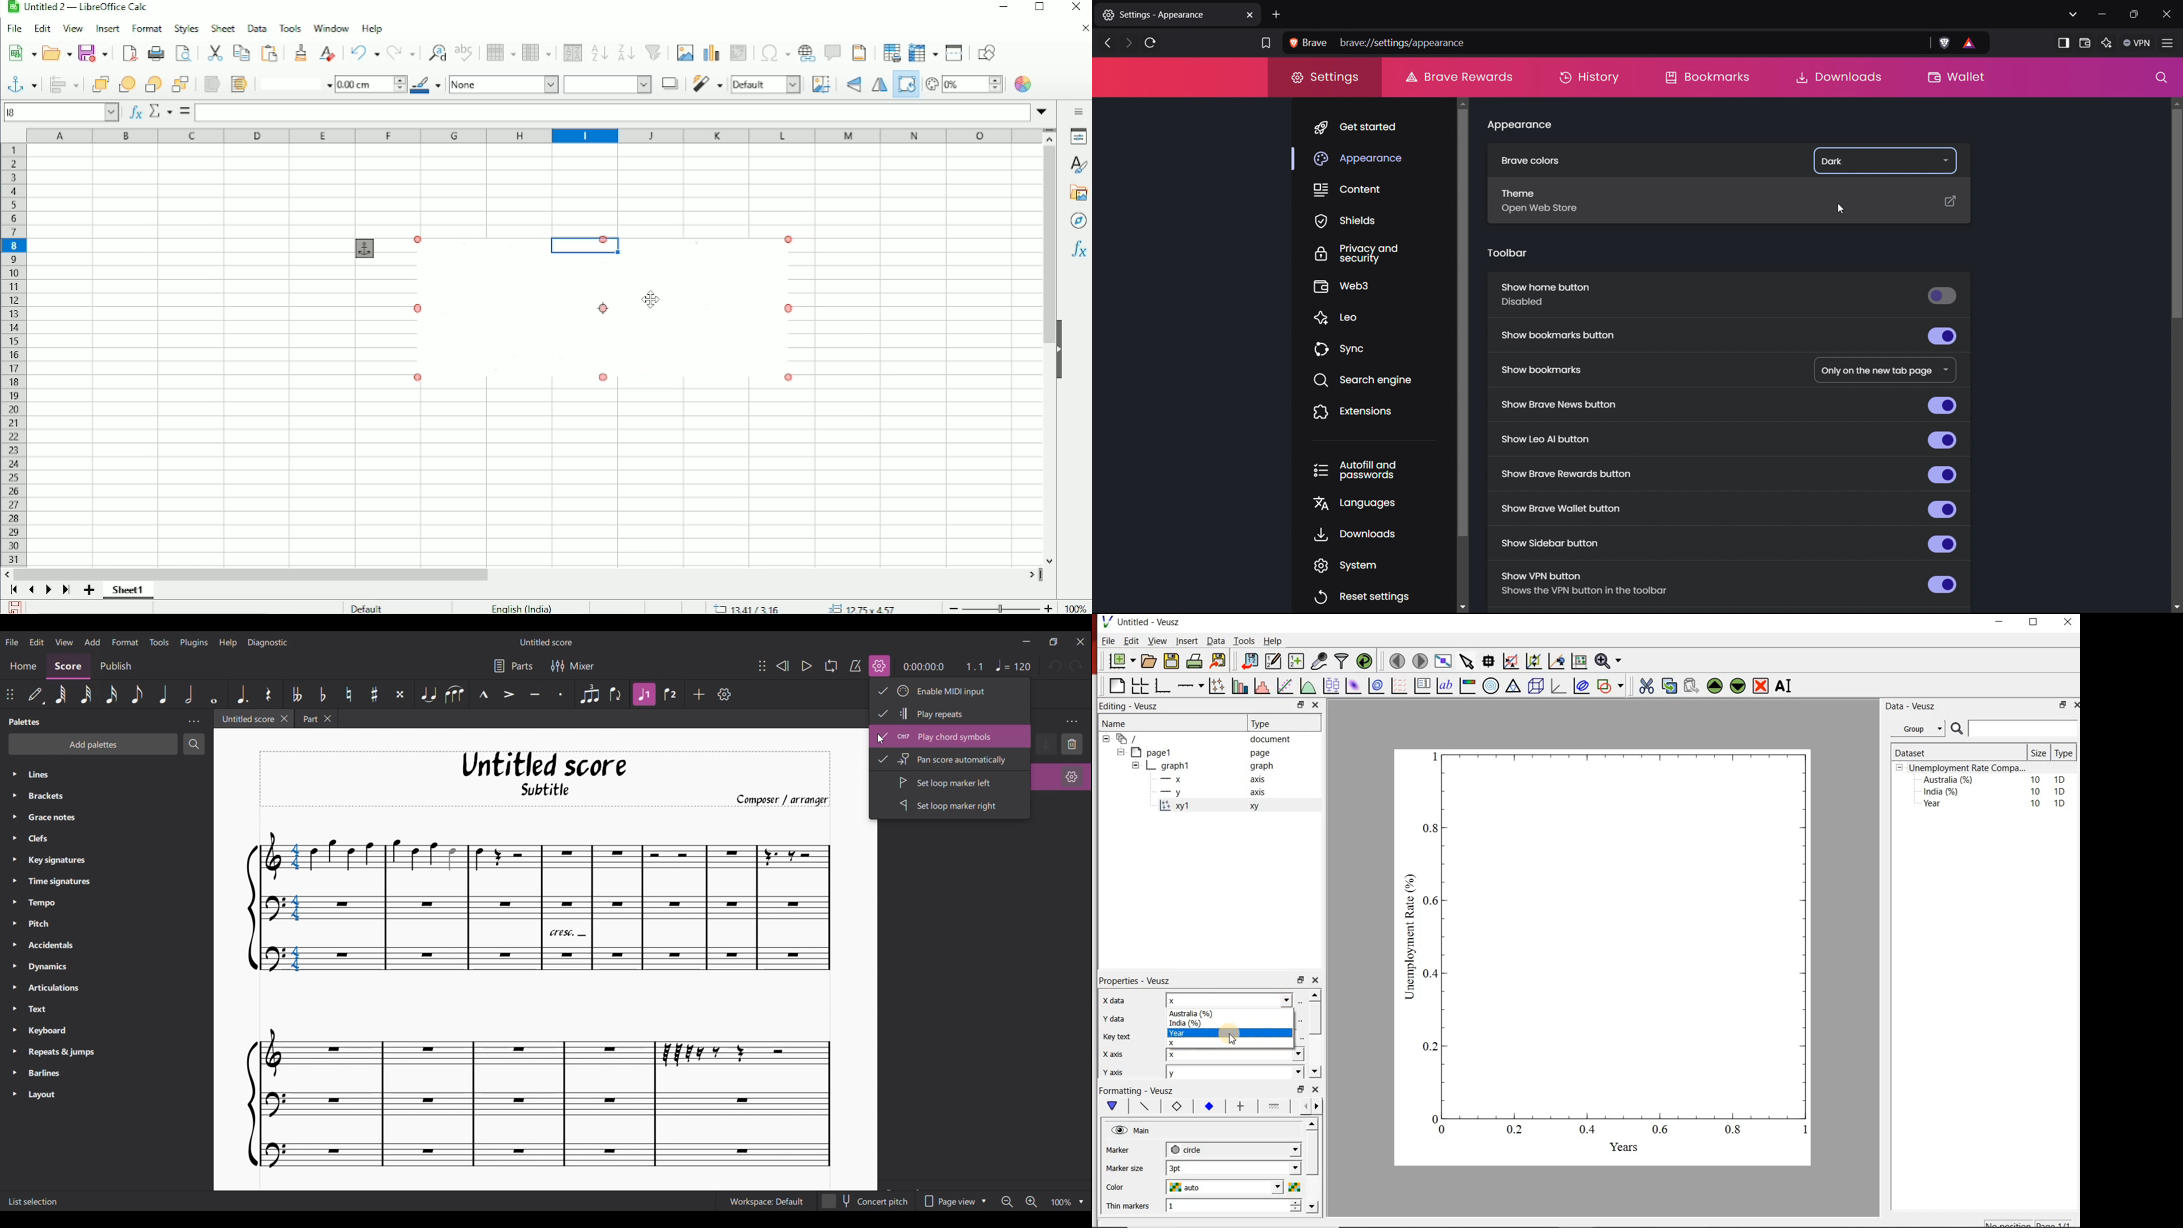 This screenshot has width=2184, height=1232. What do you see at coordinates (129, 53) in the screenshot?
I see `Export as PDF` at bounding box center [129, 53].